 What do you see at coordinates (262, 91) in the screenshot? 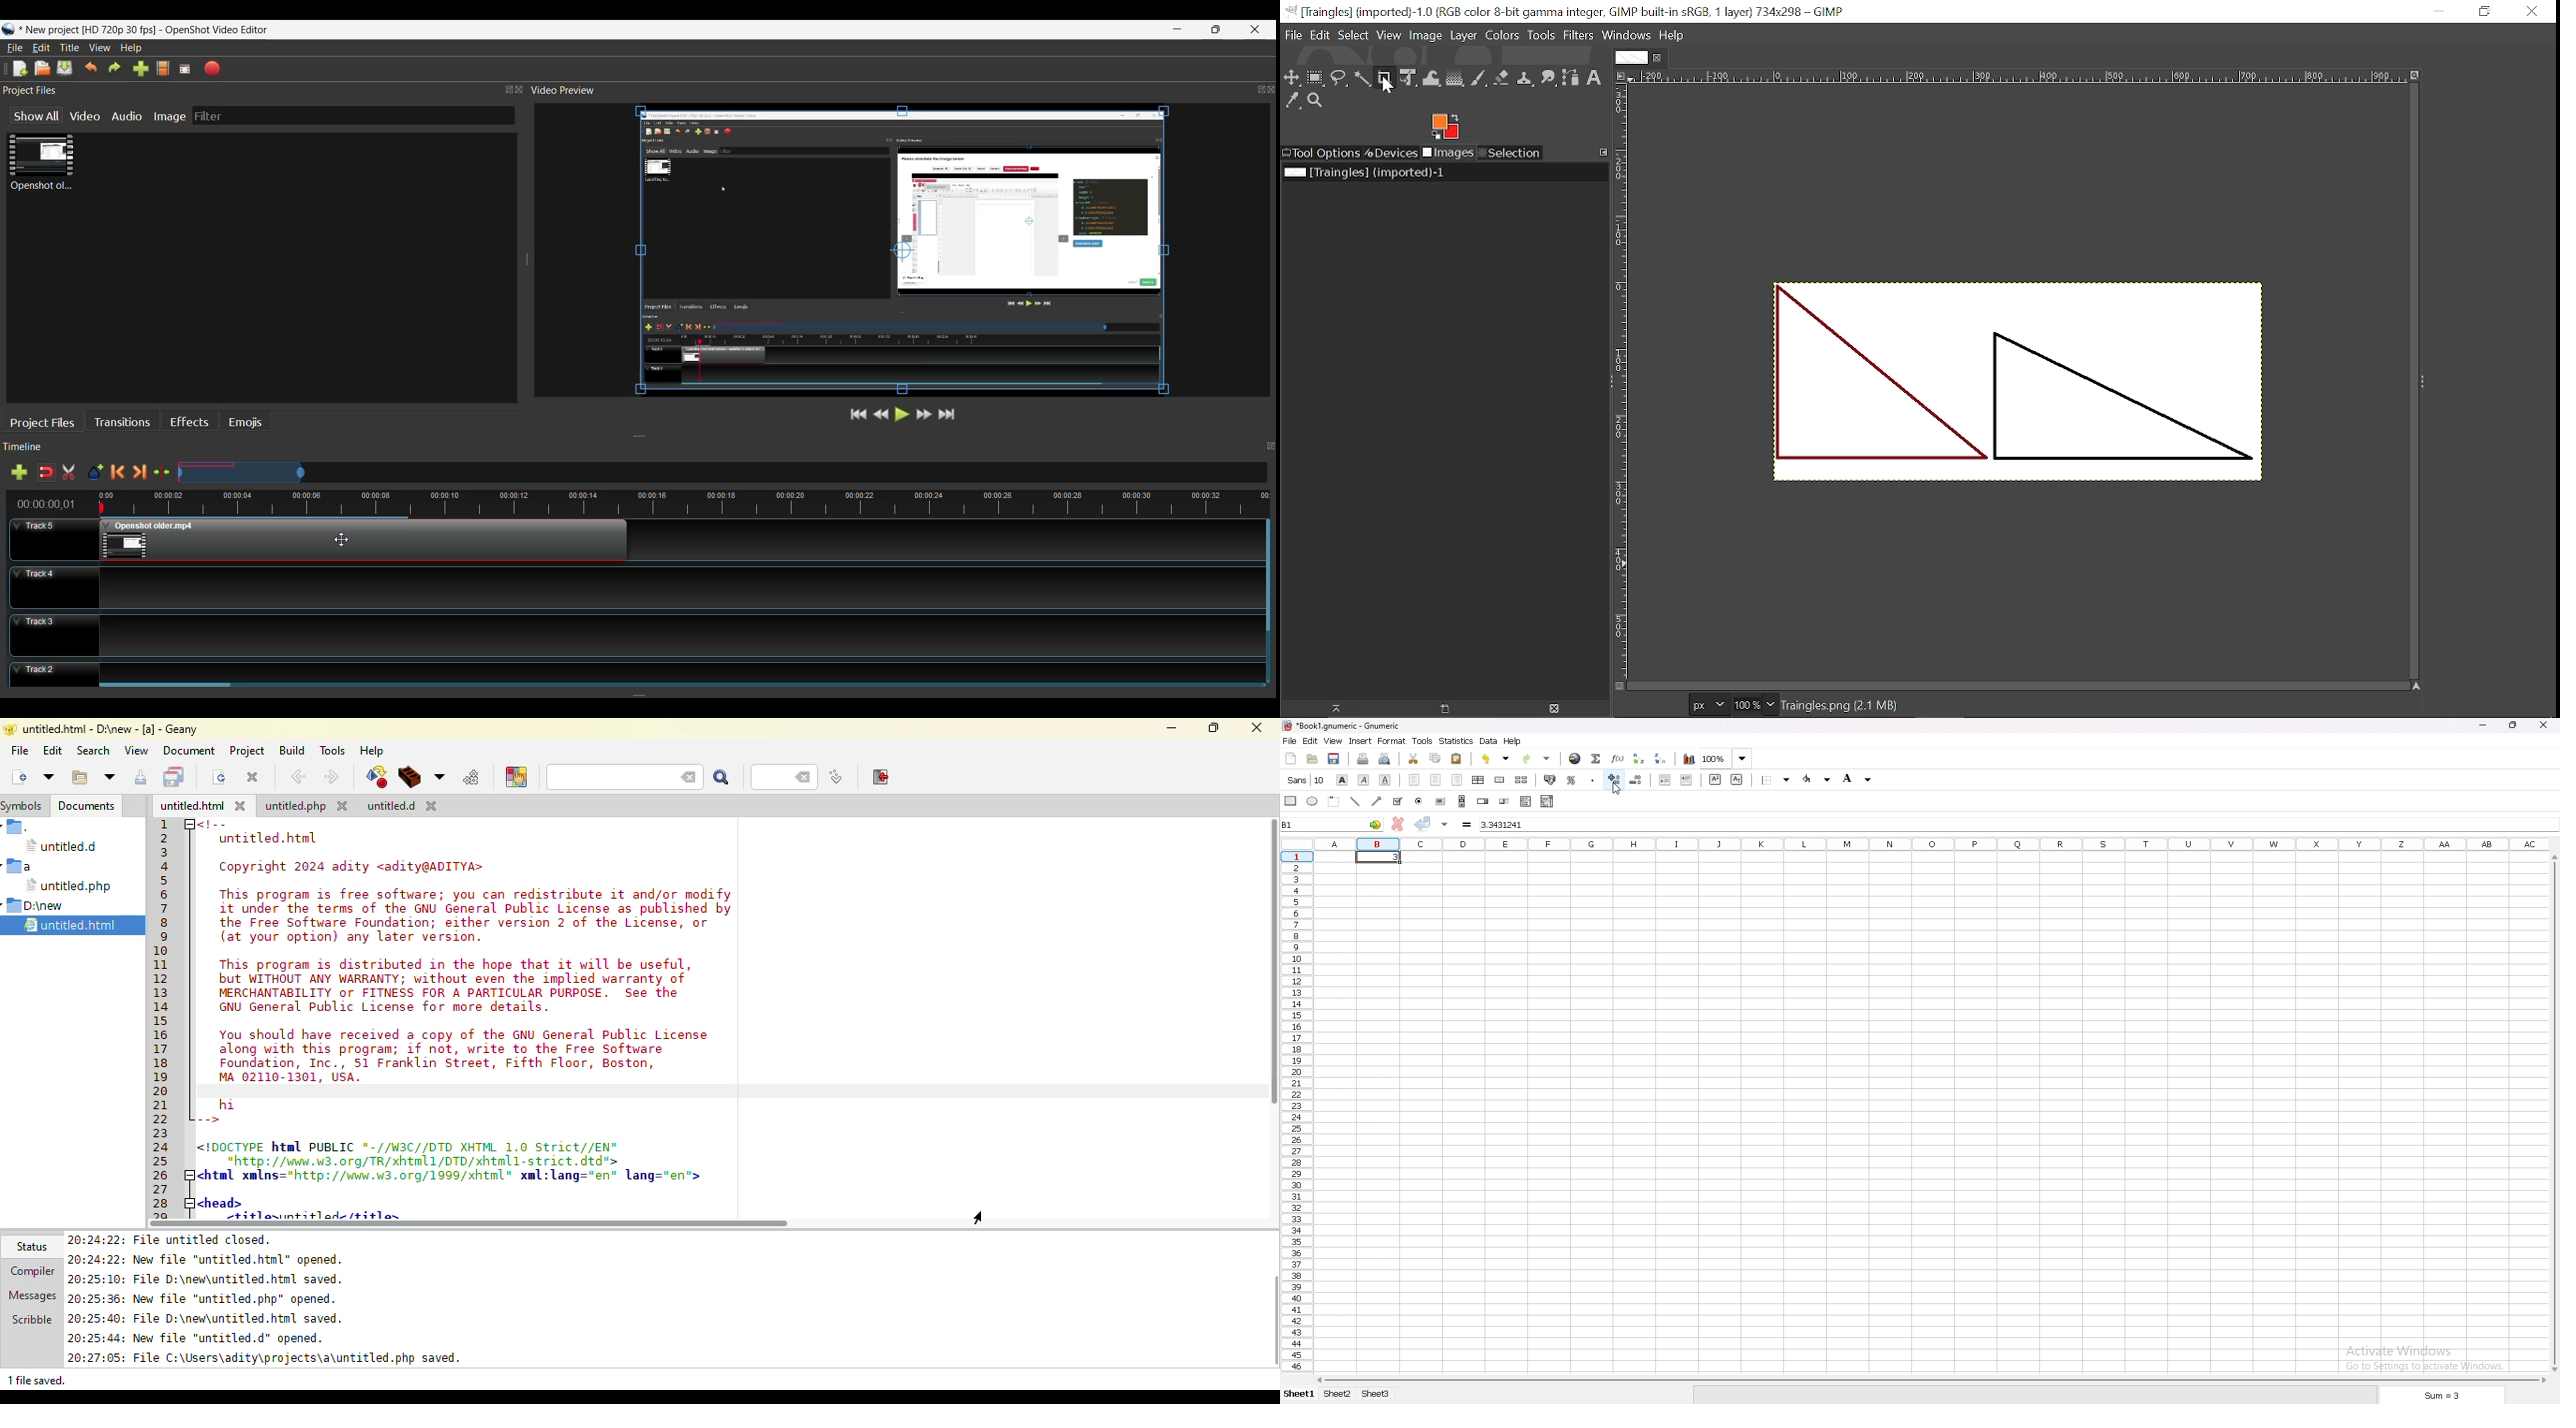
I see `Project Files` at bounding box center [262, 91].